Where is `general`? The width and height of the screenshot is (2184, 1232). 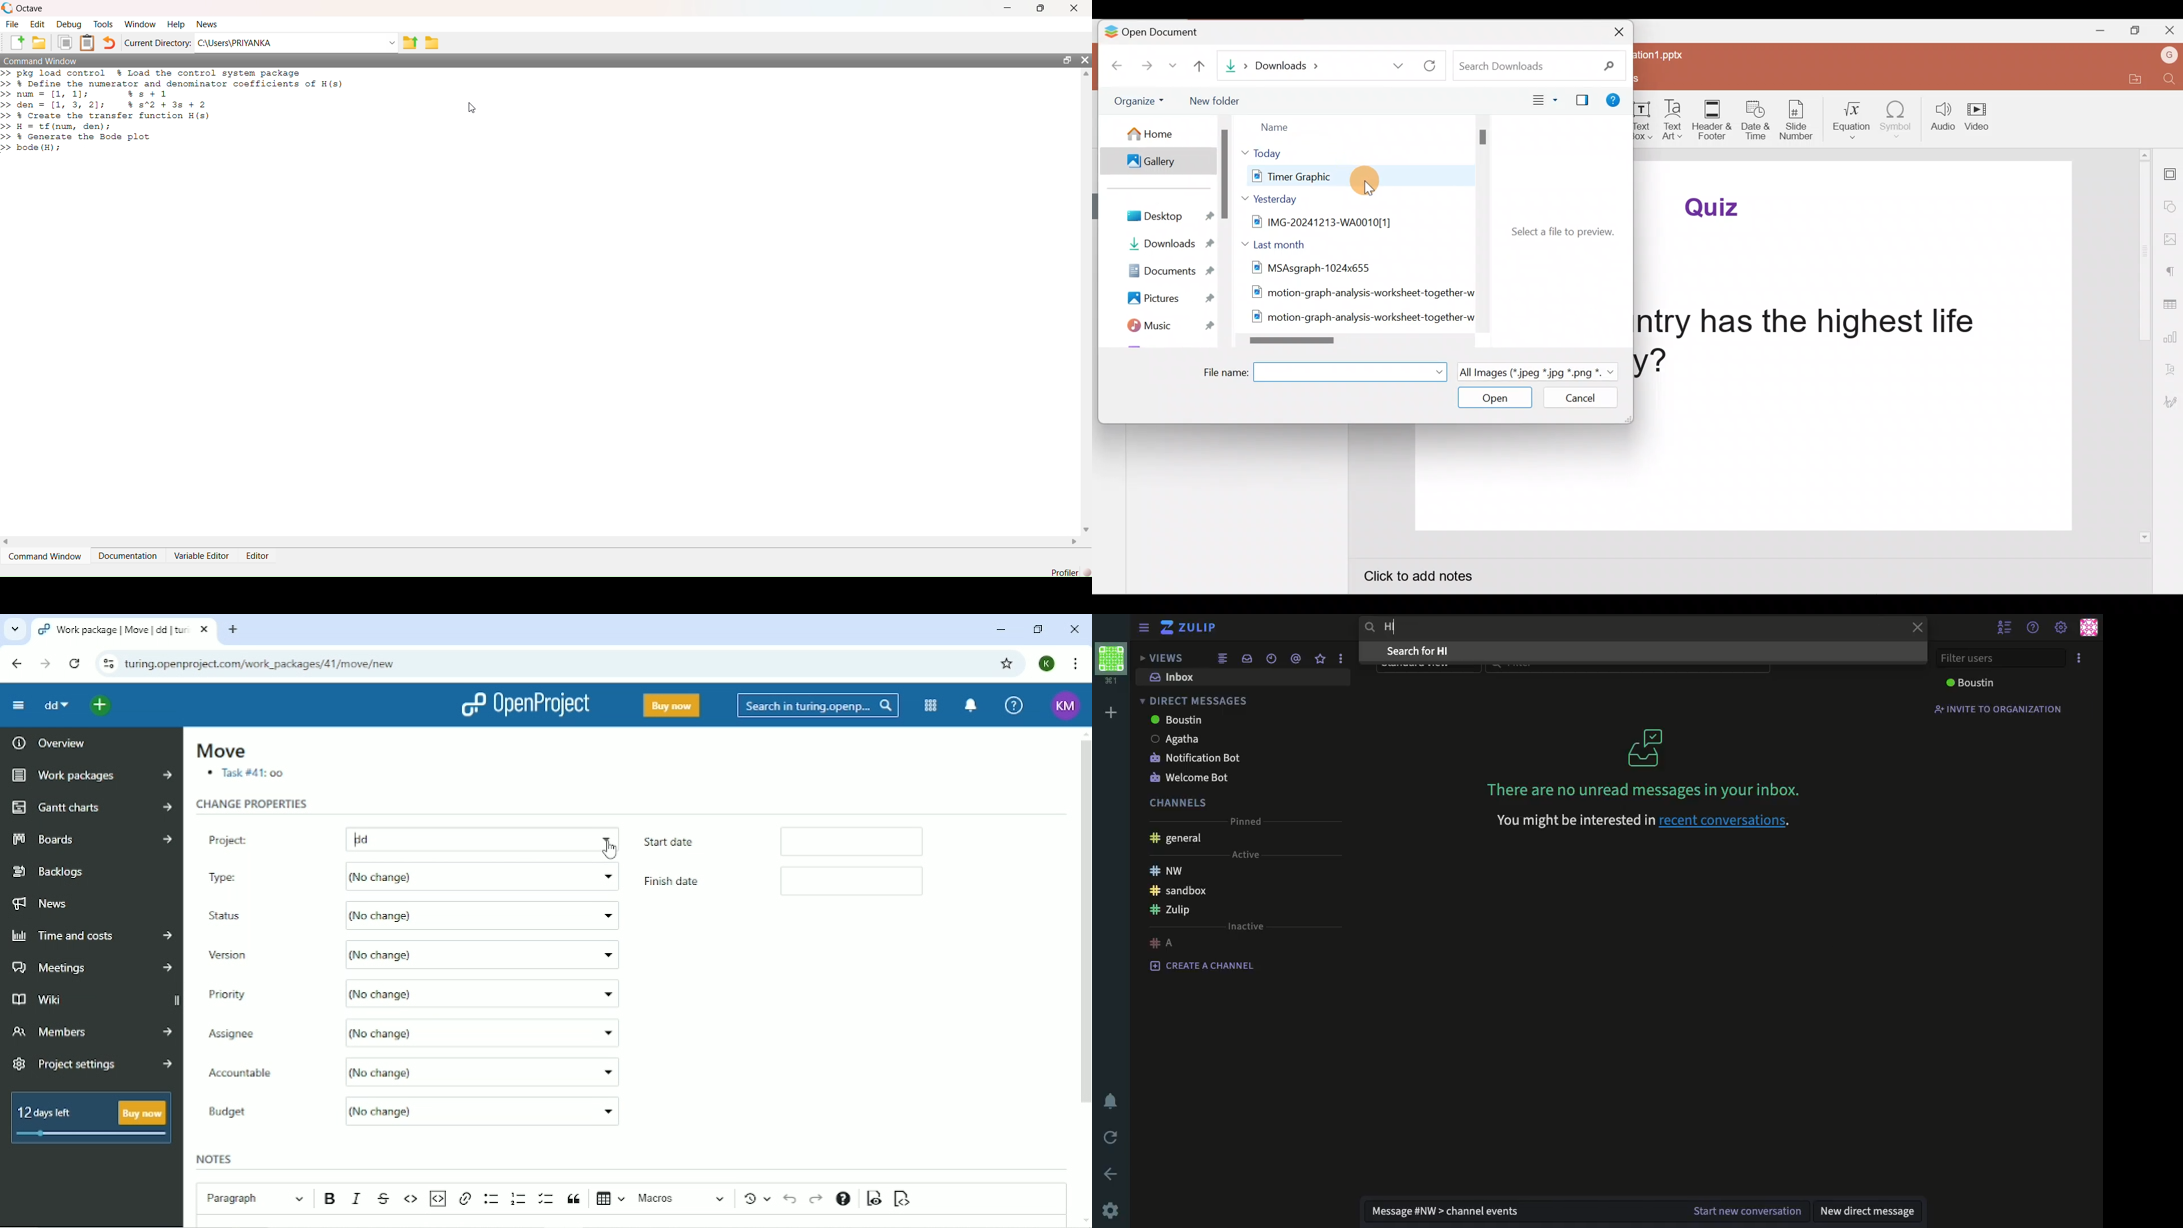
general is located at coordinates (1178, 838).